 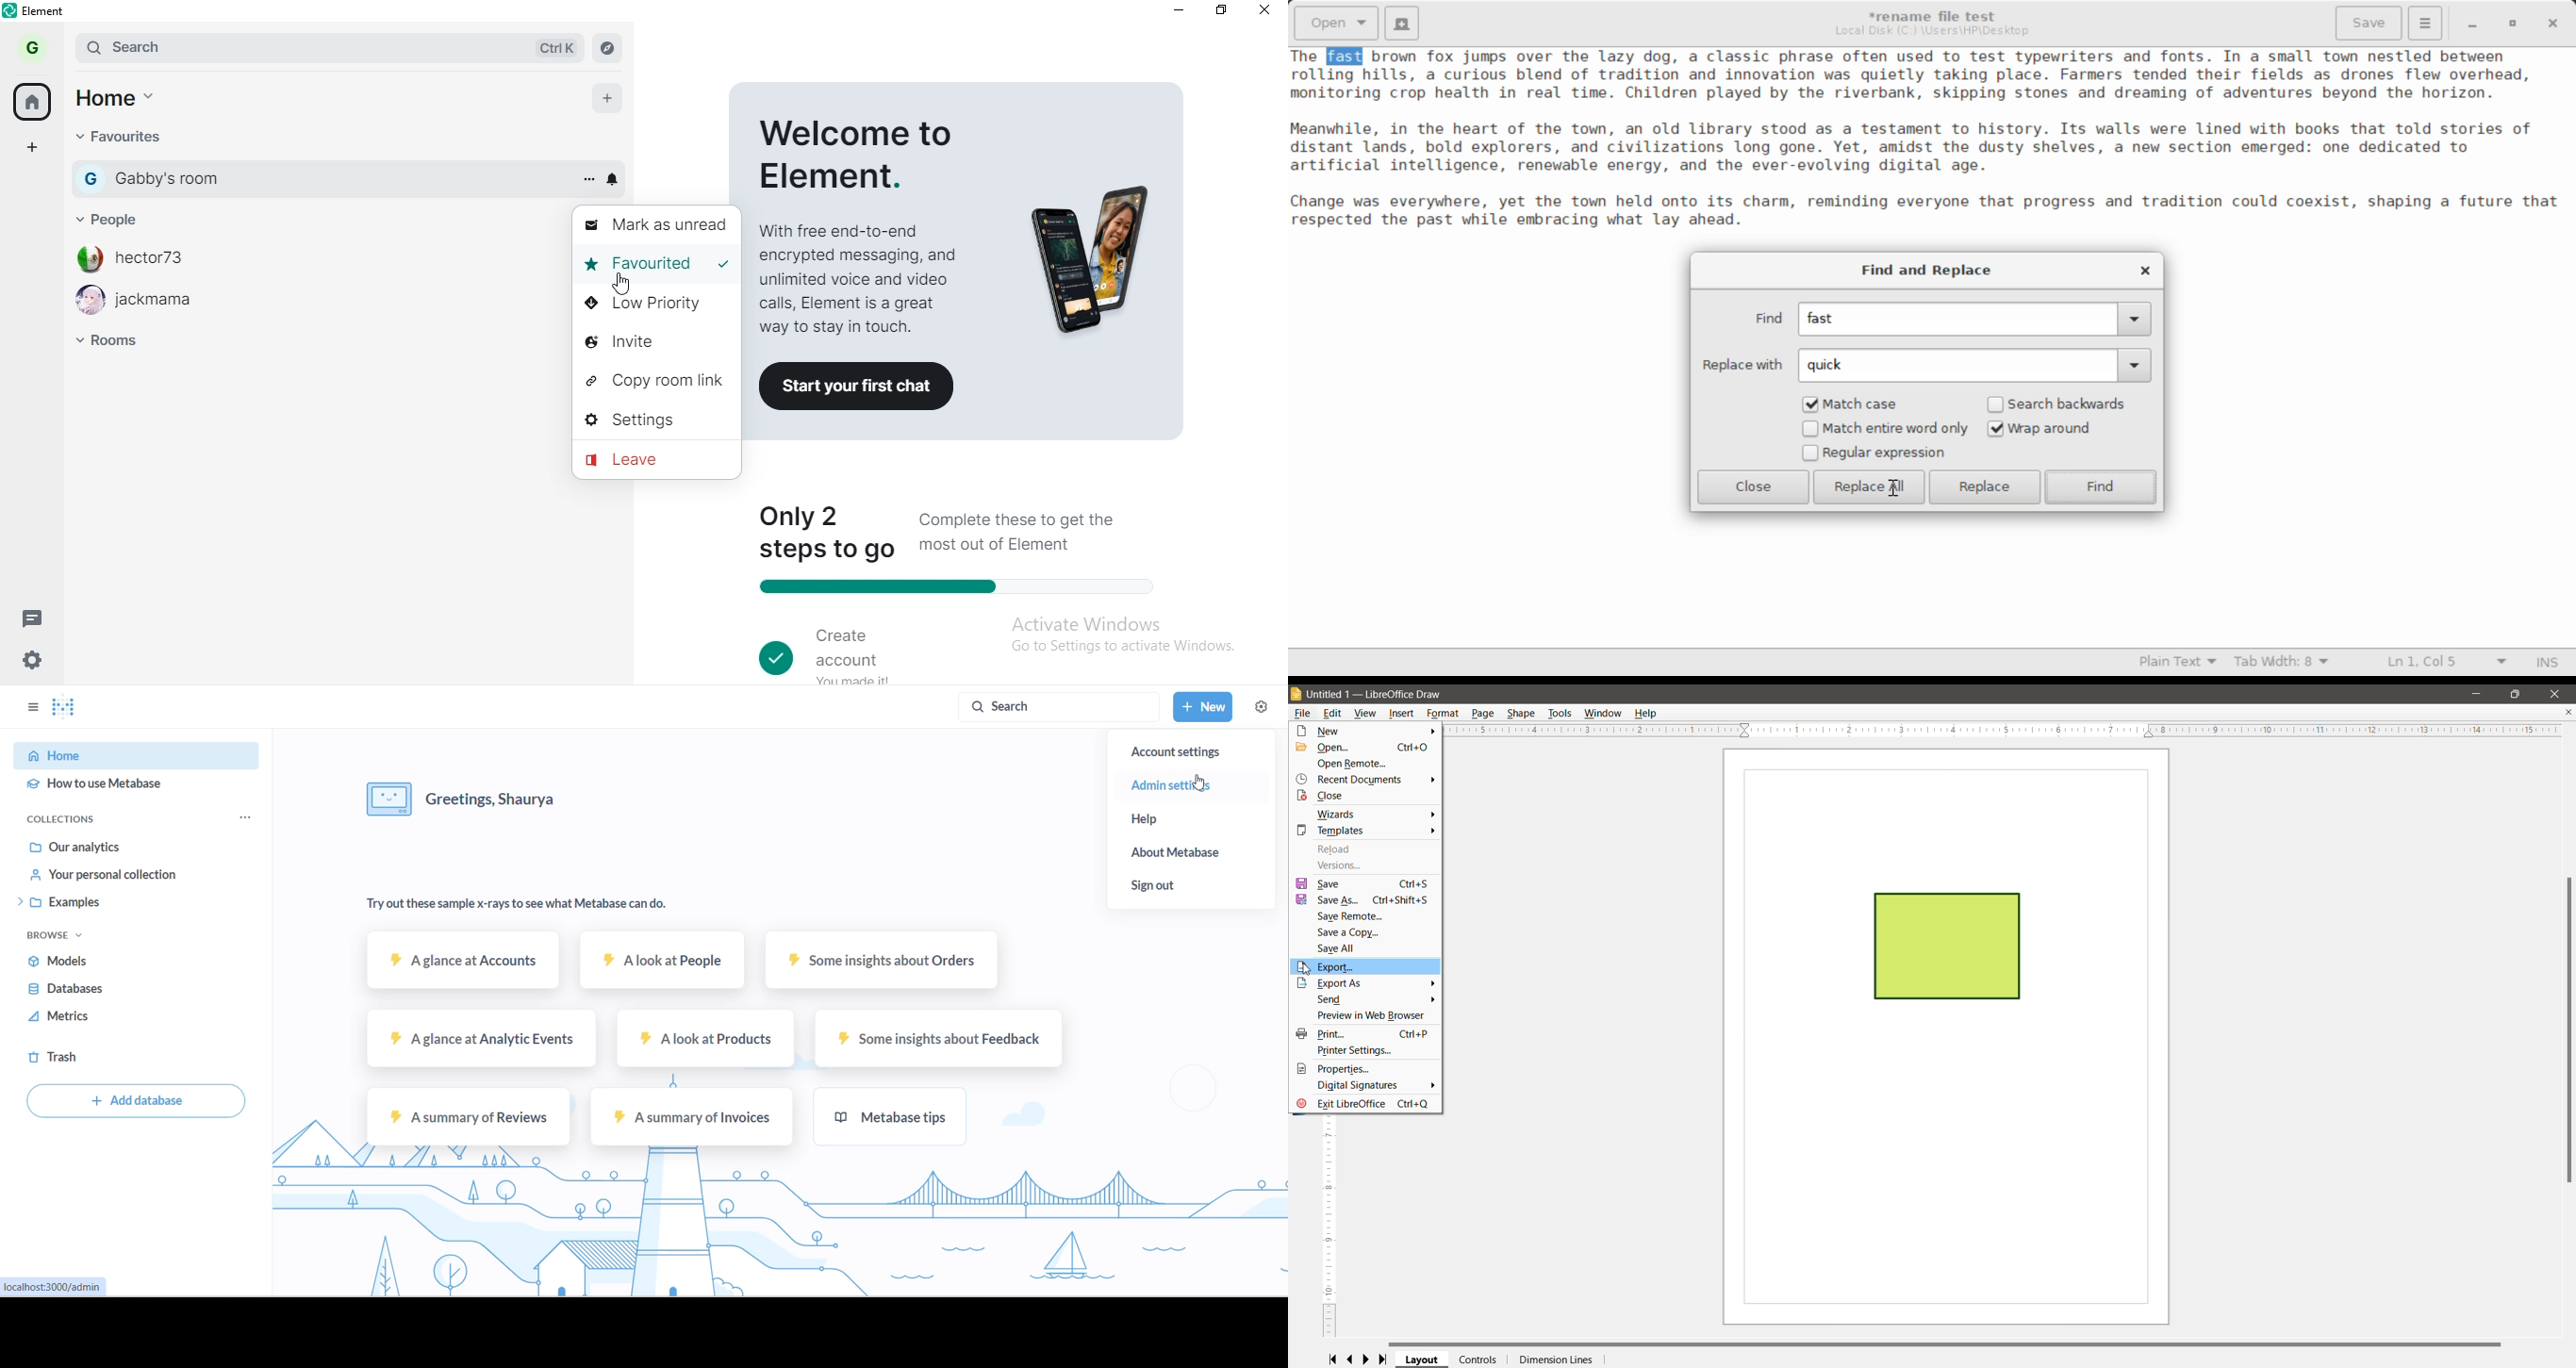 What do you see at coordinates (39, 620) in the screenshot?
I see `message` at bounding box center [39, 620].